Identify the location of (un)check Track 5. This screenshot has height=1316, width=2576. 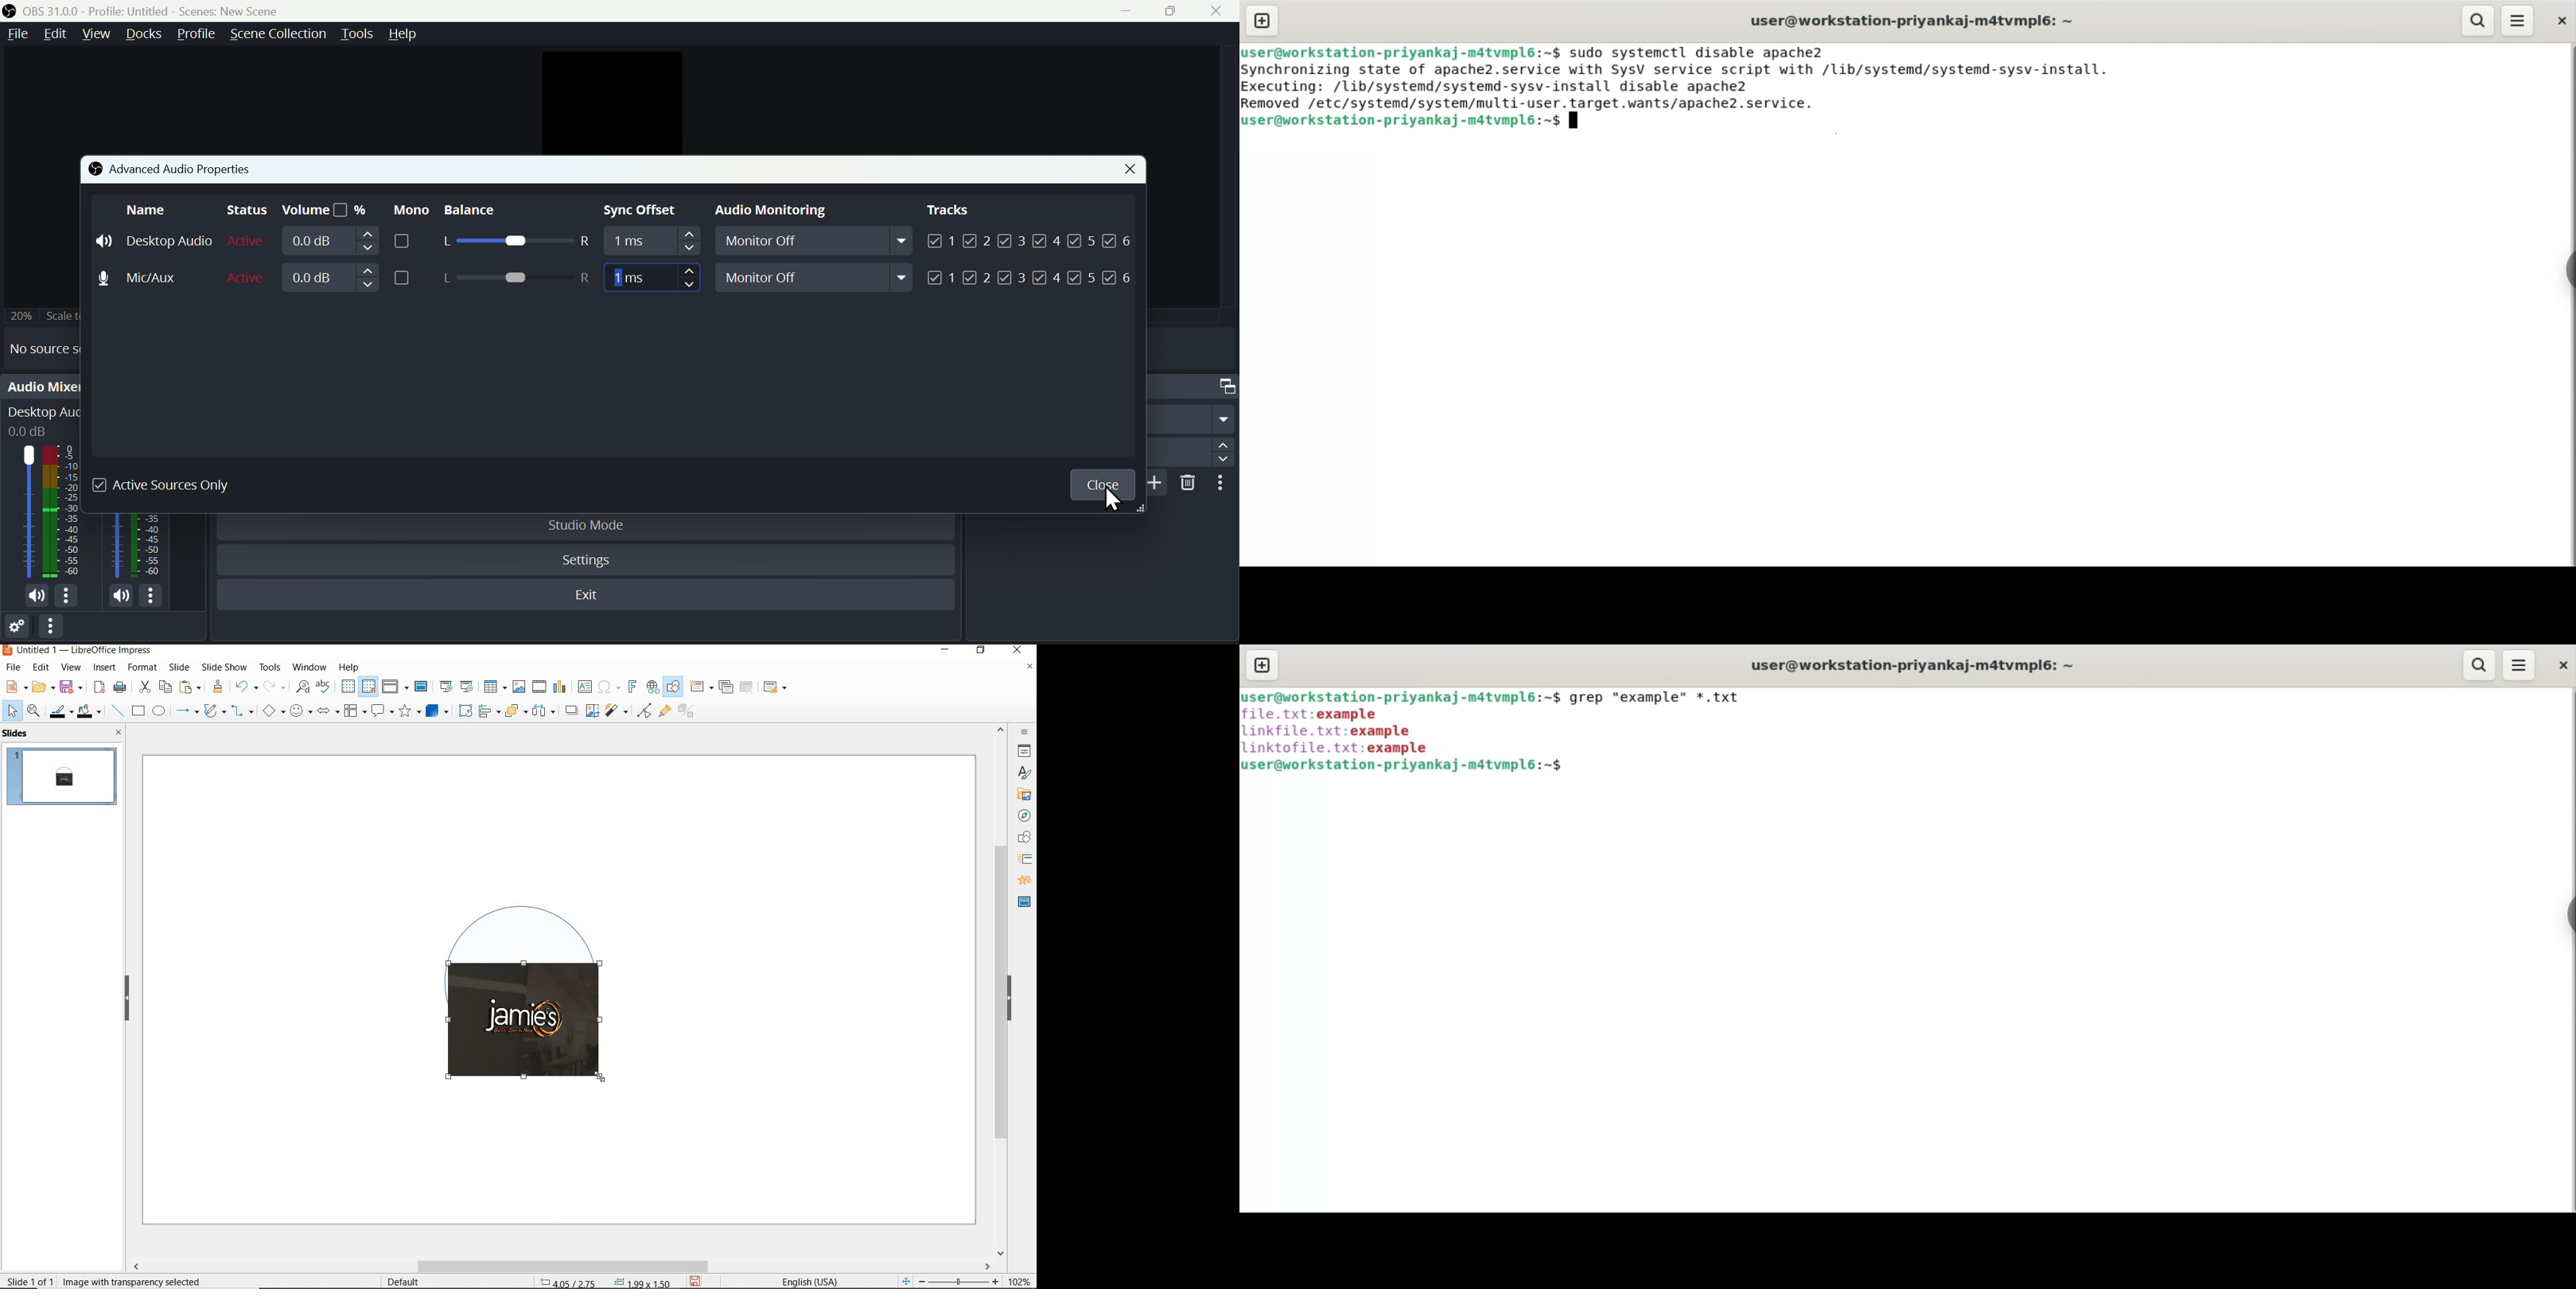
(1085, 239).